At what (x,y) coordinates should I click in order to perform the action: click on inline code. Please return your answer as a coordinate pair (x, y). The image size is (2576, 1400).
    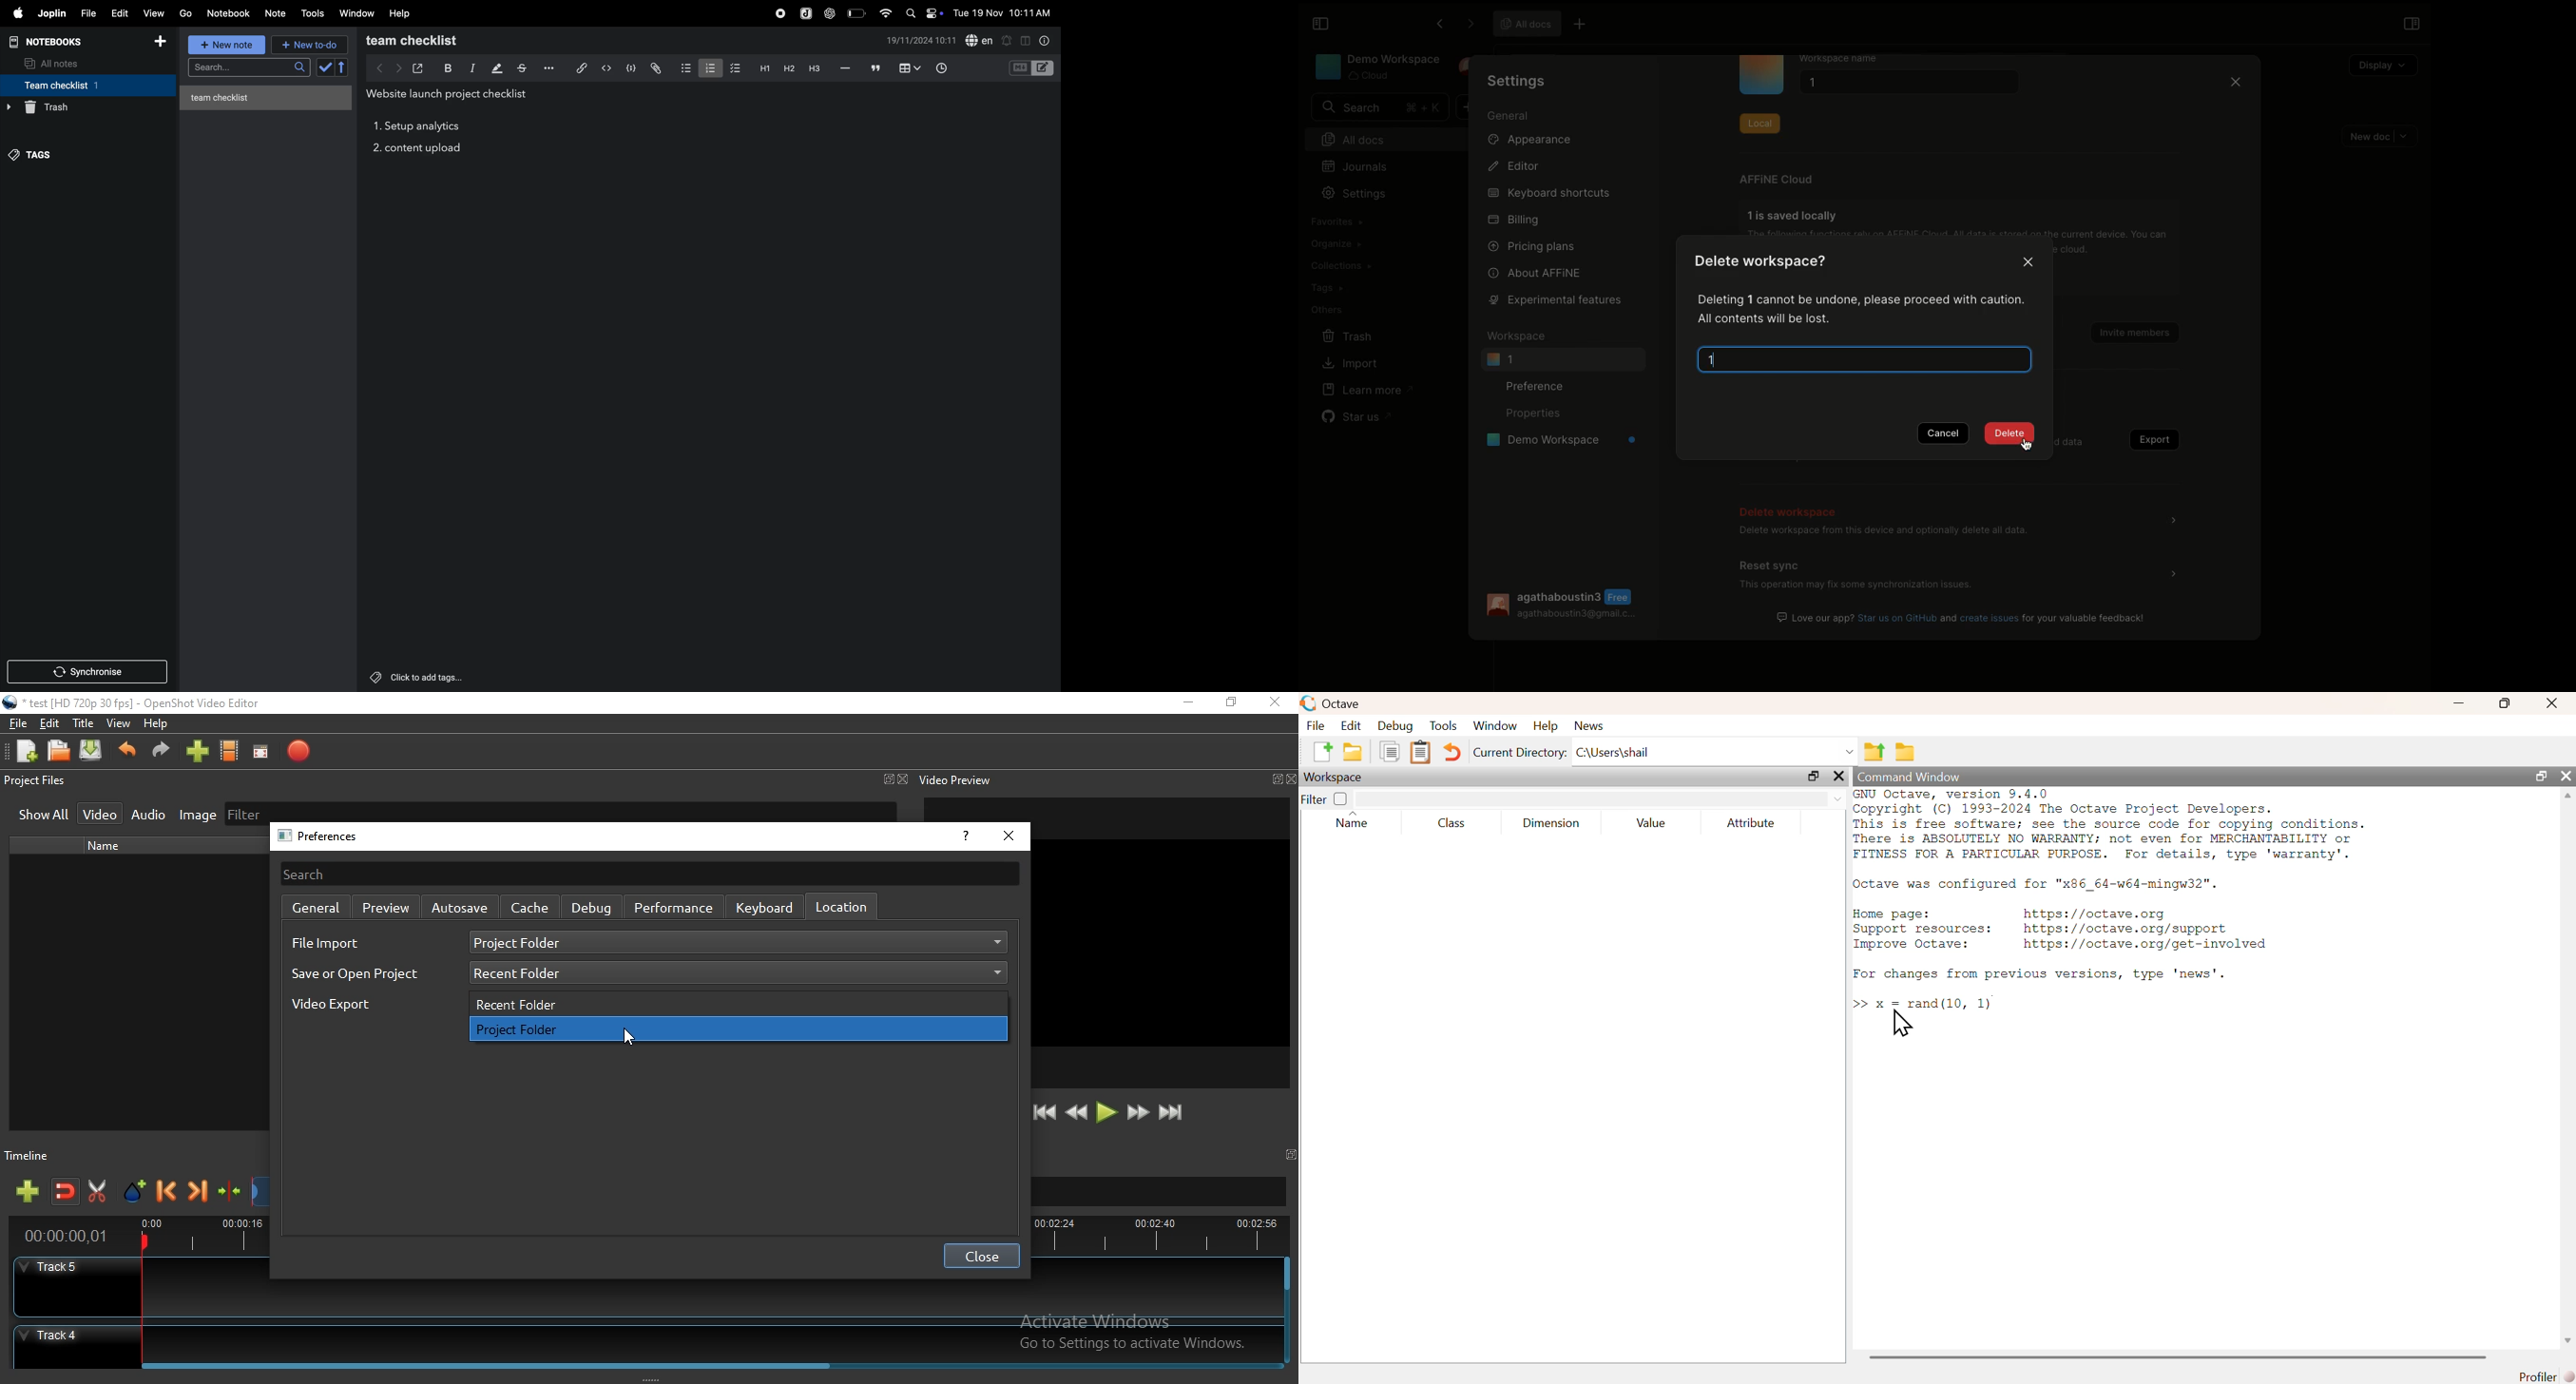
    Looking at the image, I should click on (607, 68).